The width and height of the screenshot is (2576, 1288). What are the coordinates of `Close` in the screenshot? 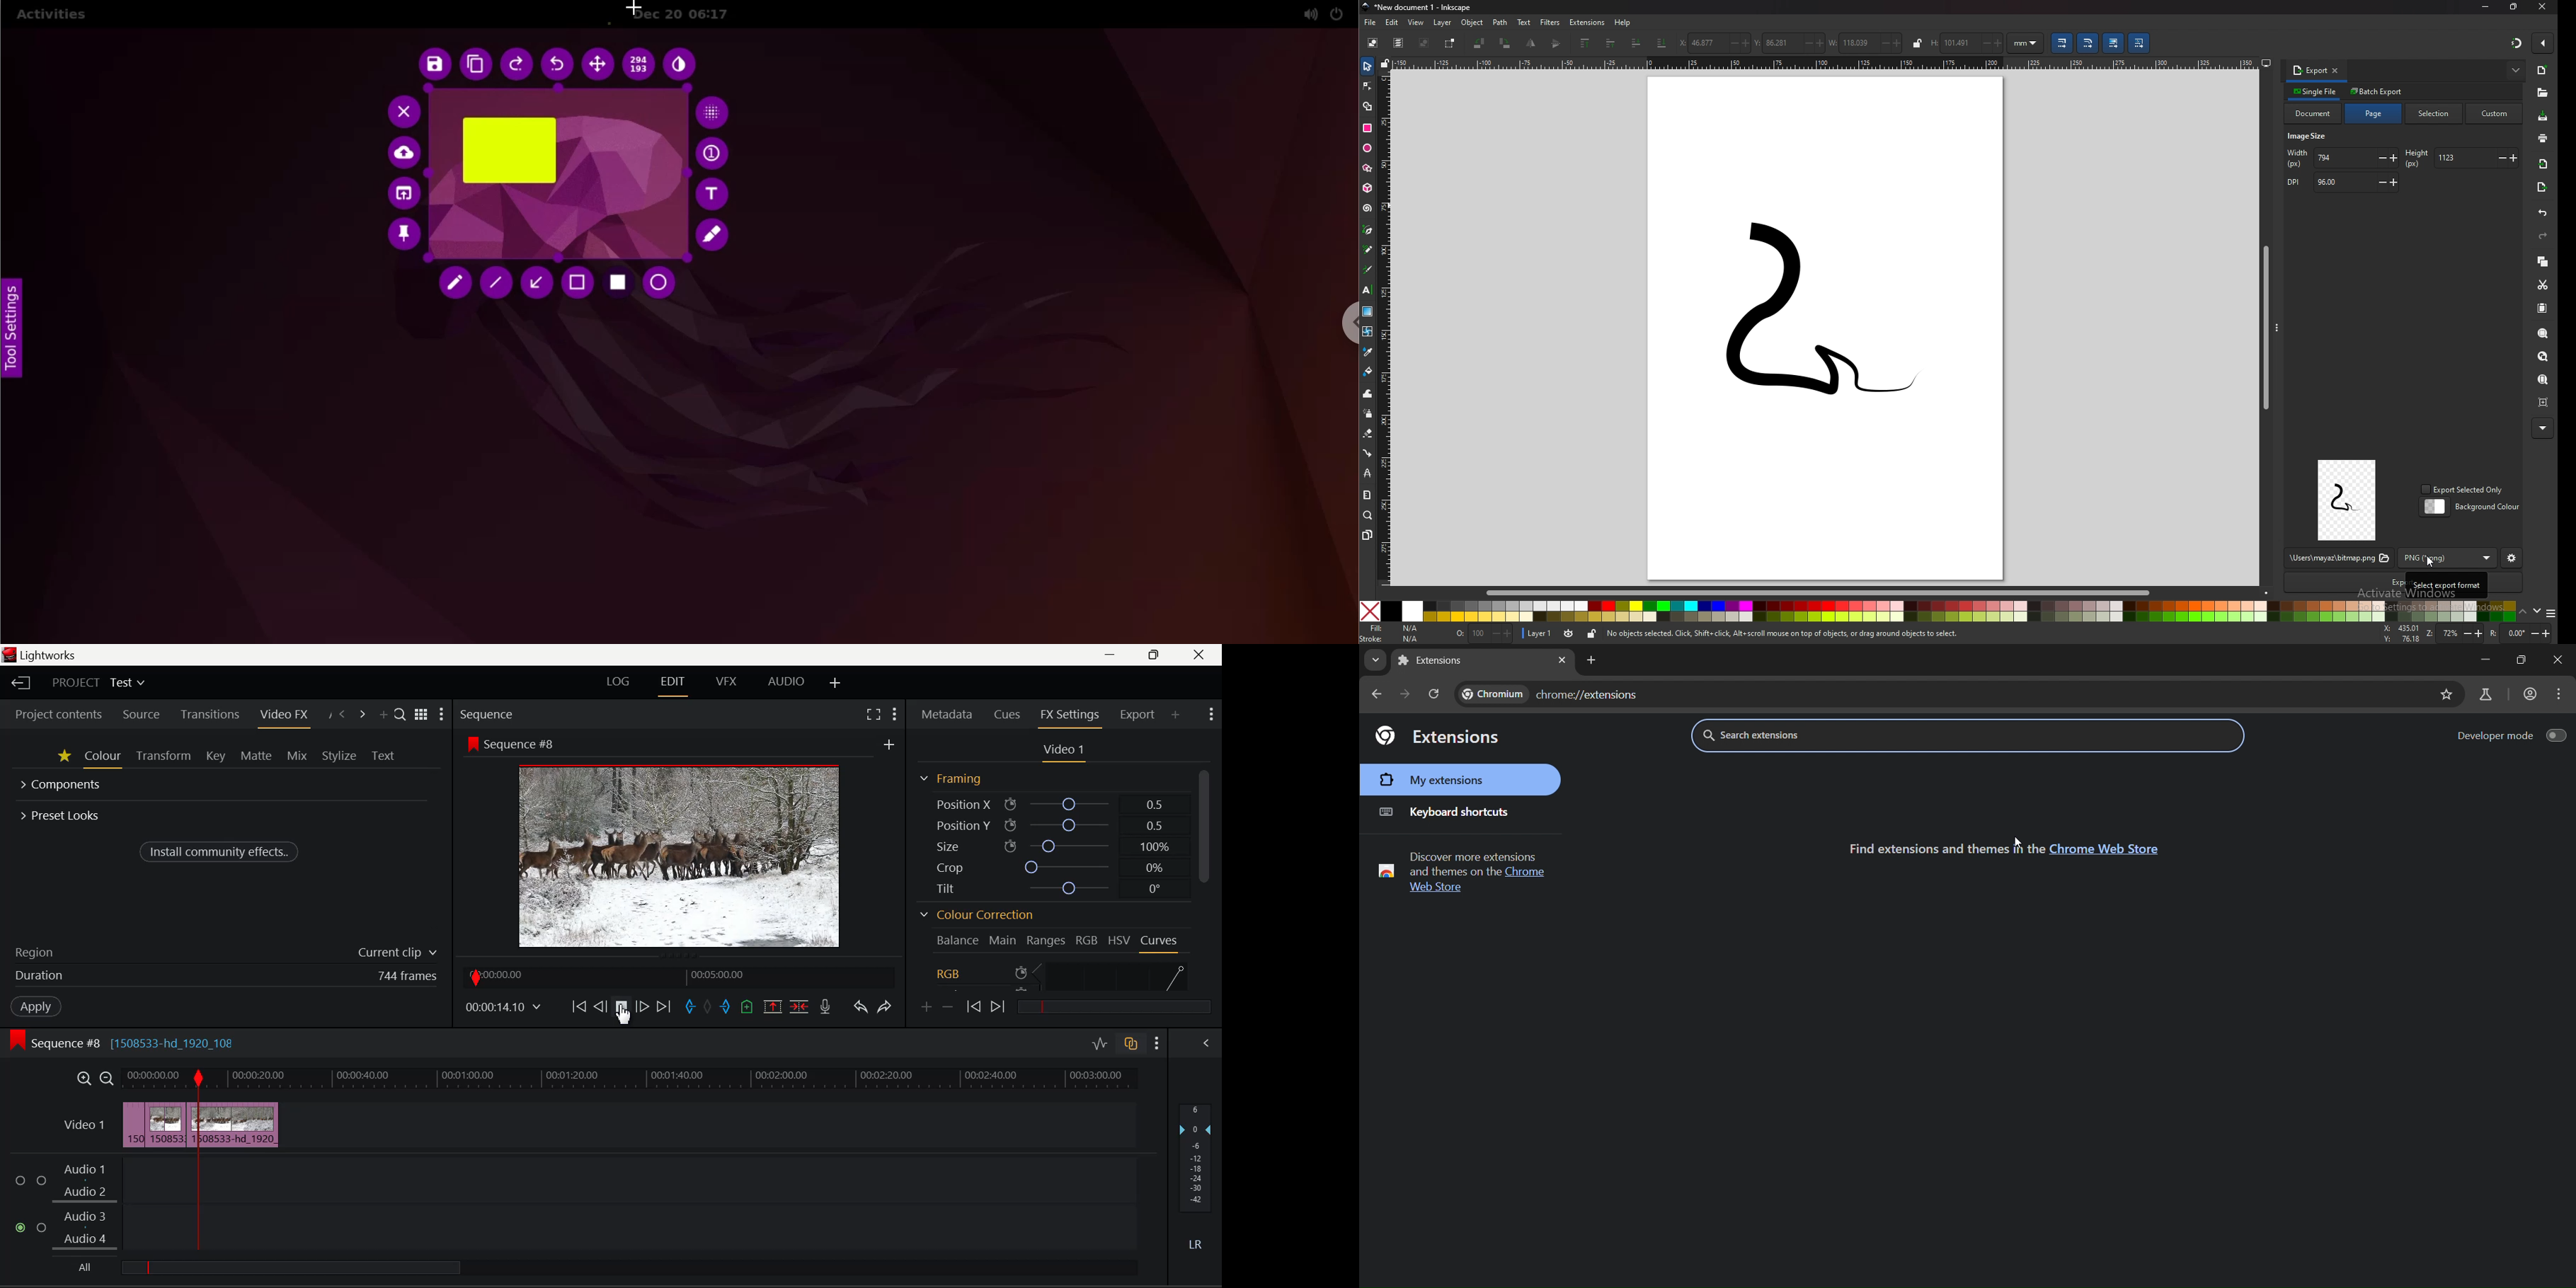 It's located at (1200, 655).